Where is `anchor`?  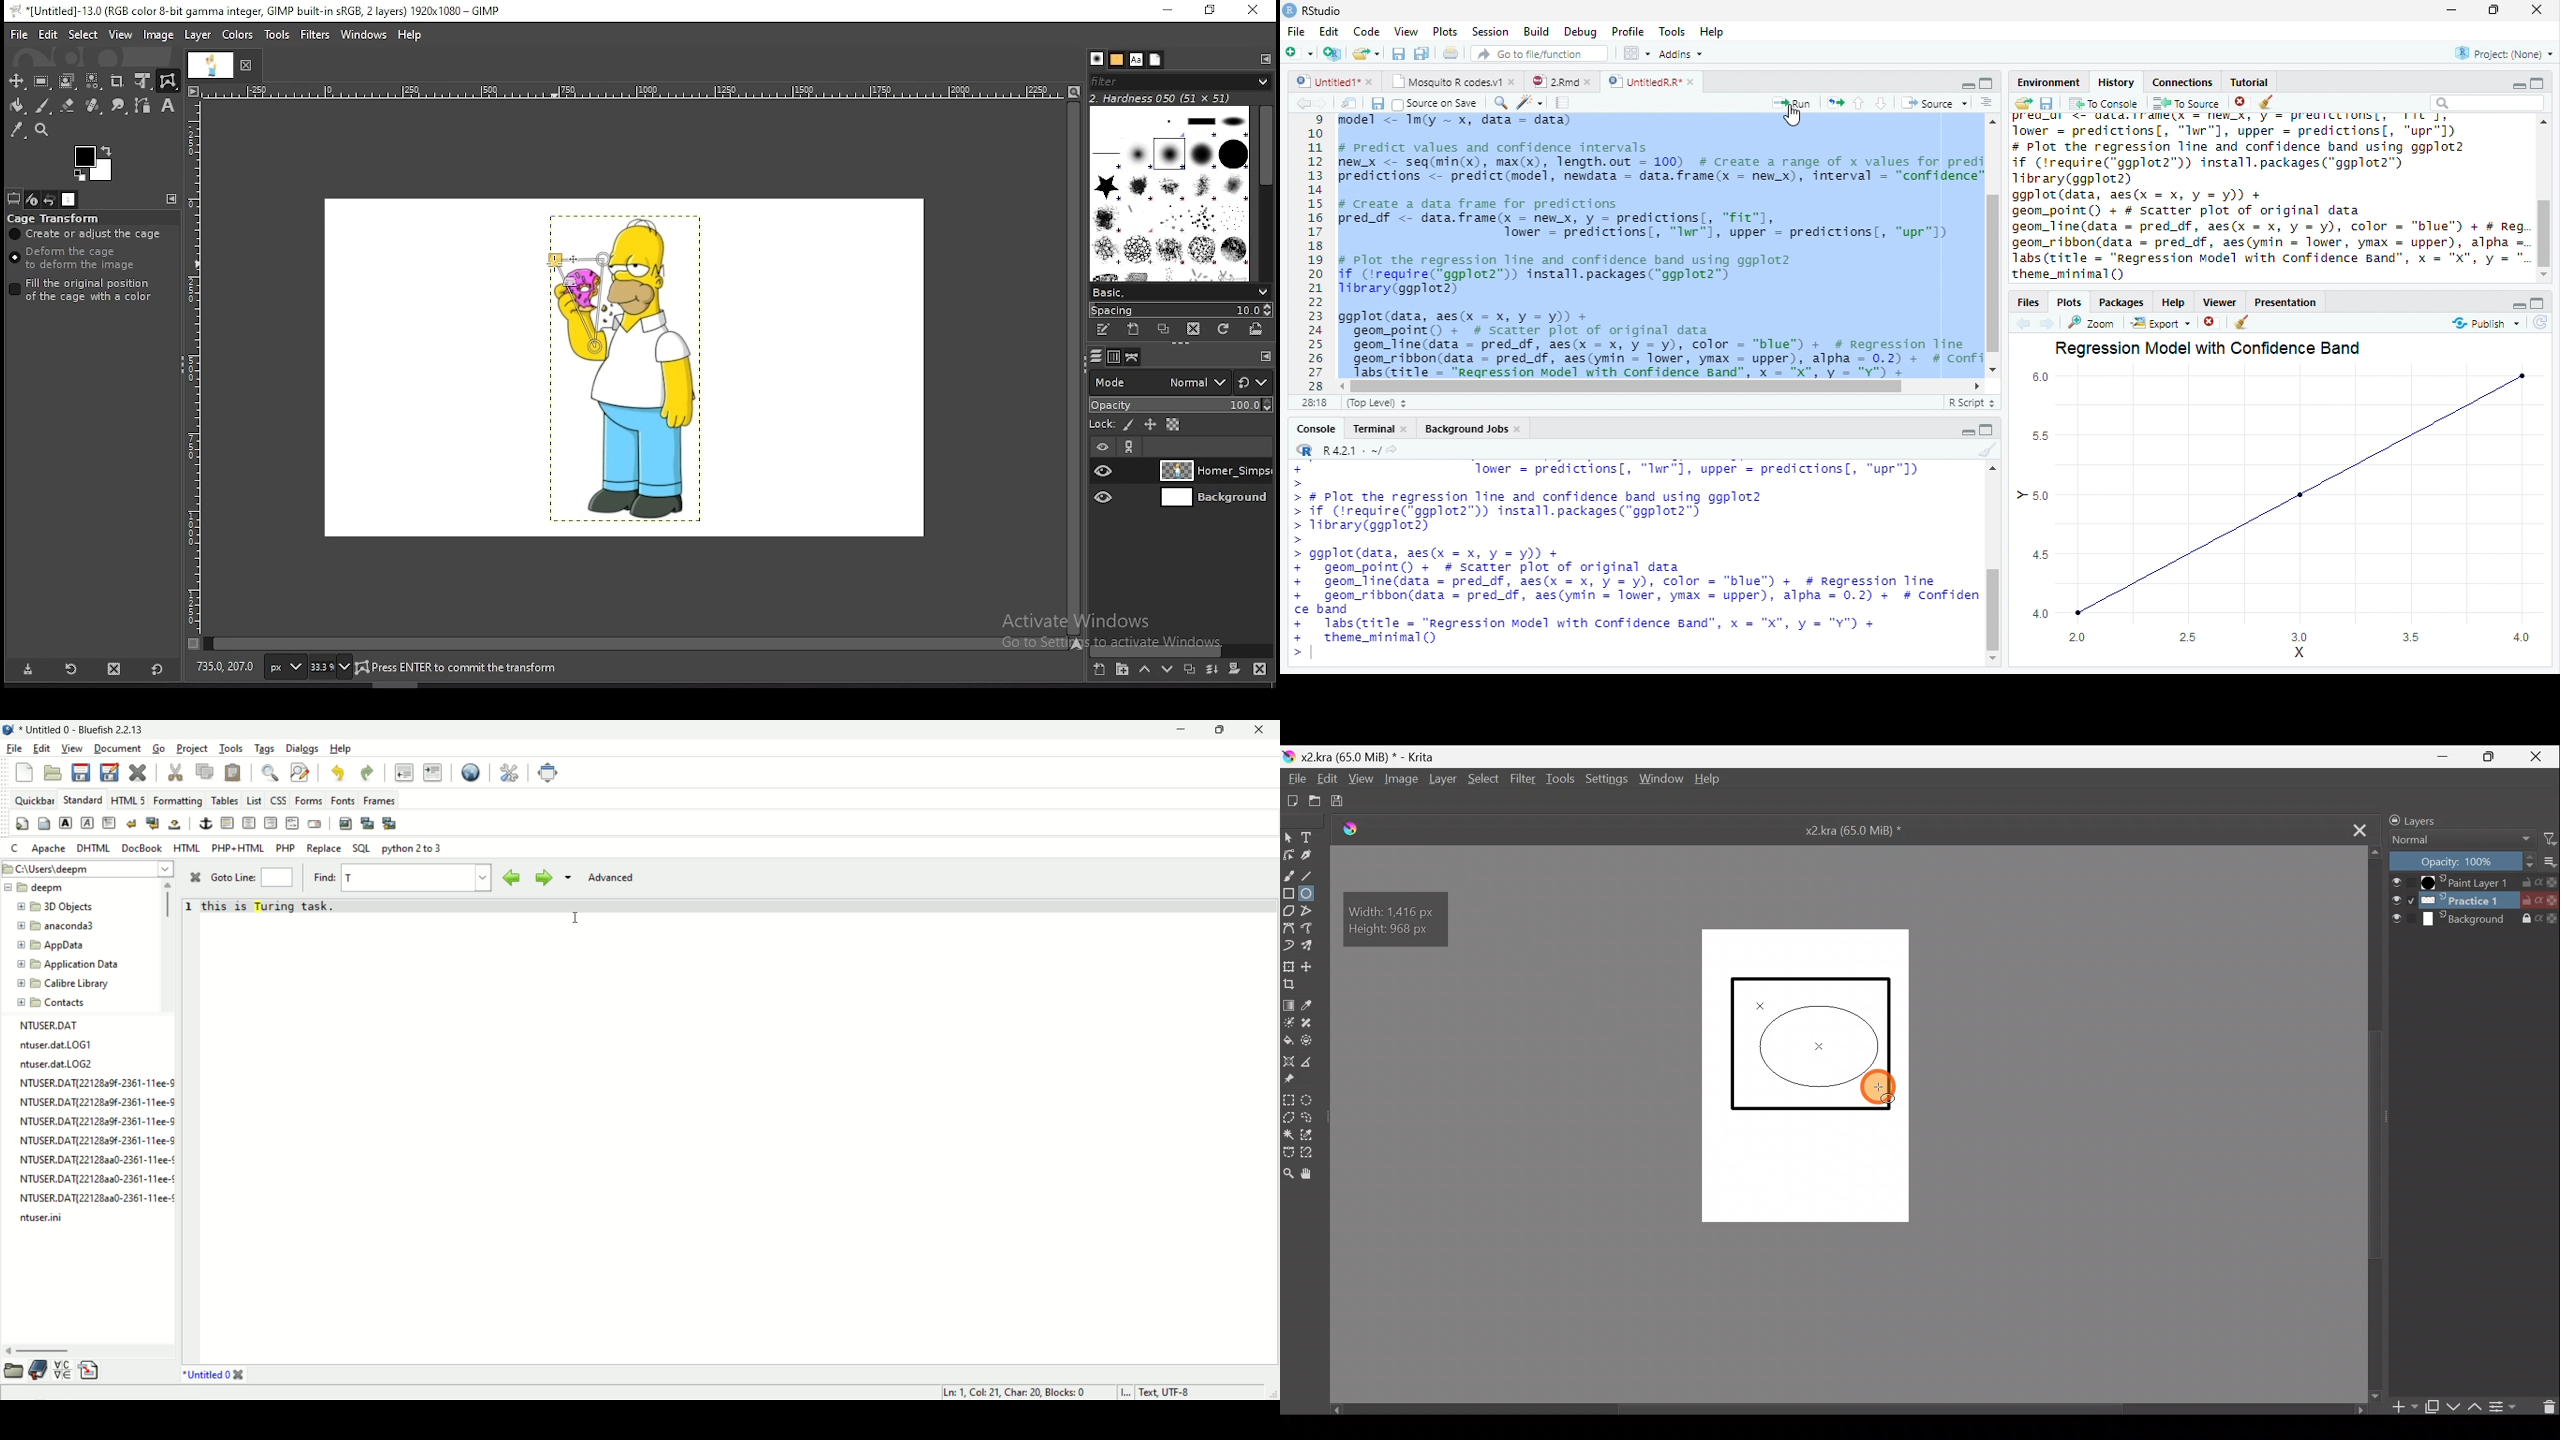
anchor is located at coordinates (206, 823).